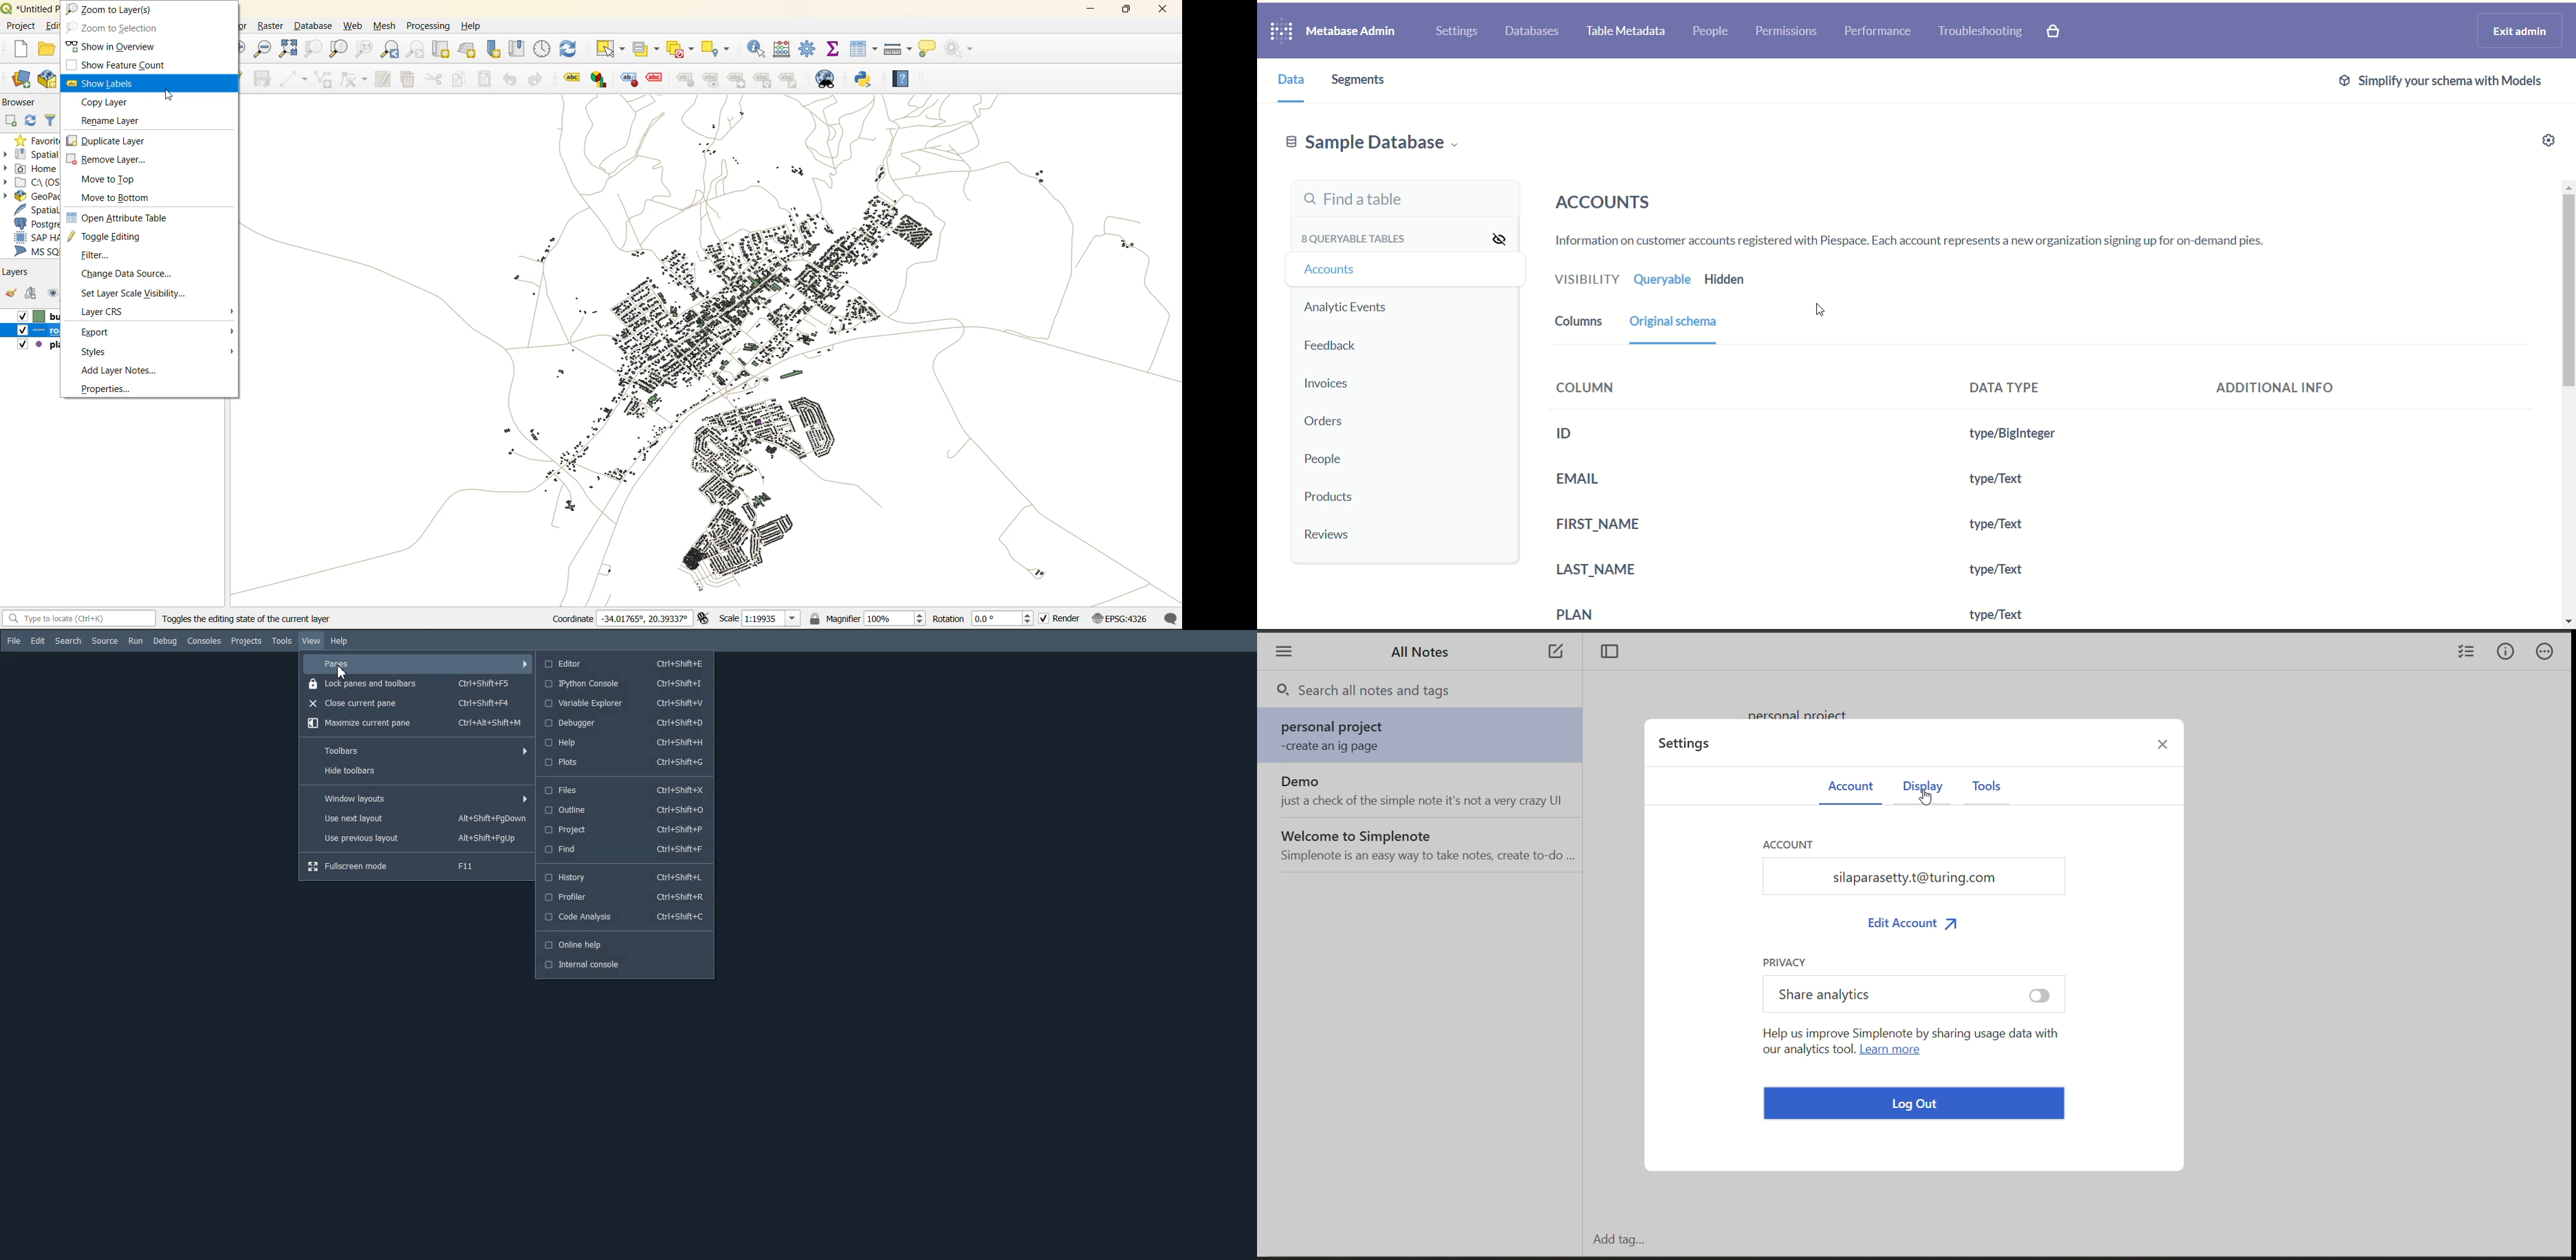 The image size is (2576, 1260). What do you see at coordinates (312, 640) in the screenshot?
I see `View` at bounding box center [312, 640].